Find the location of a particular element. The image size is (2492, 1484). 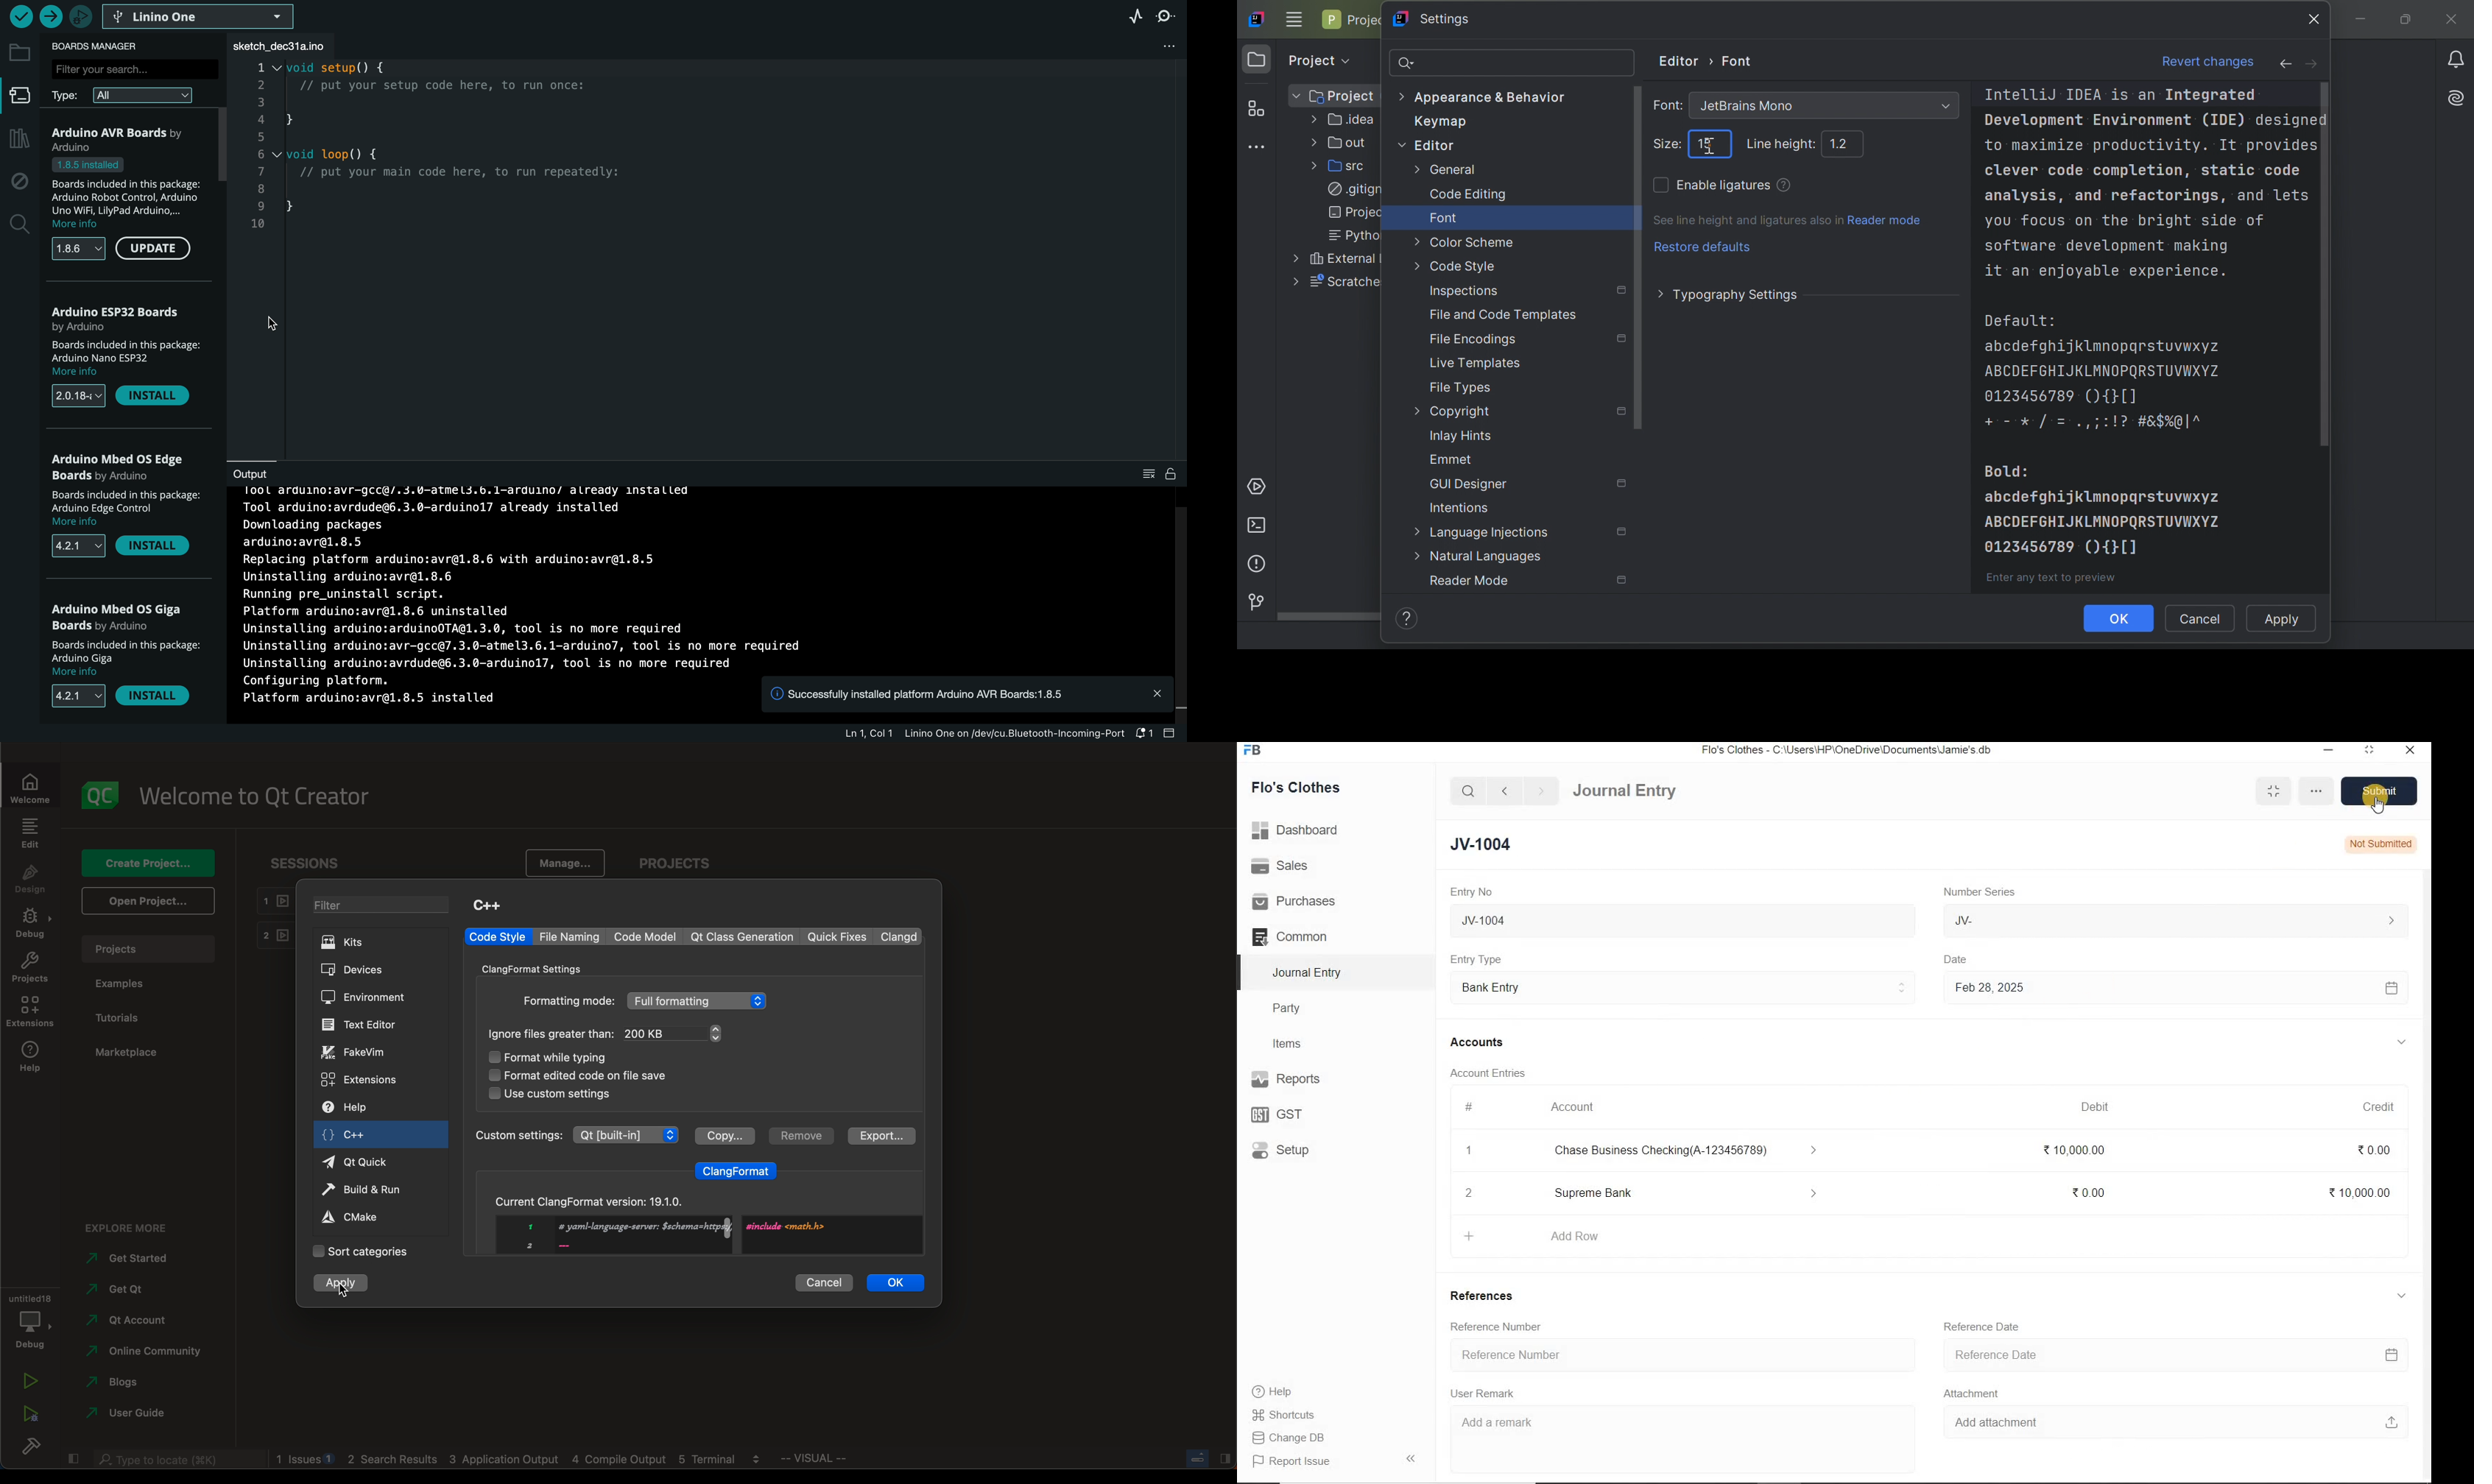

User Remark is located at coordinates (1487, 1394).